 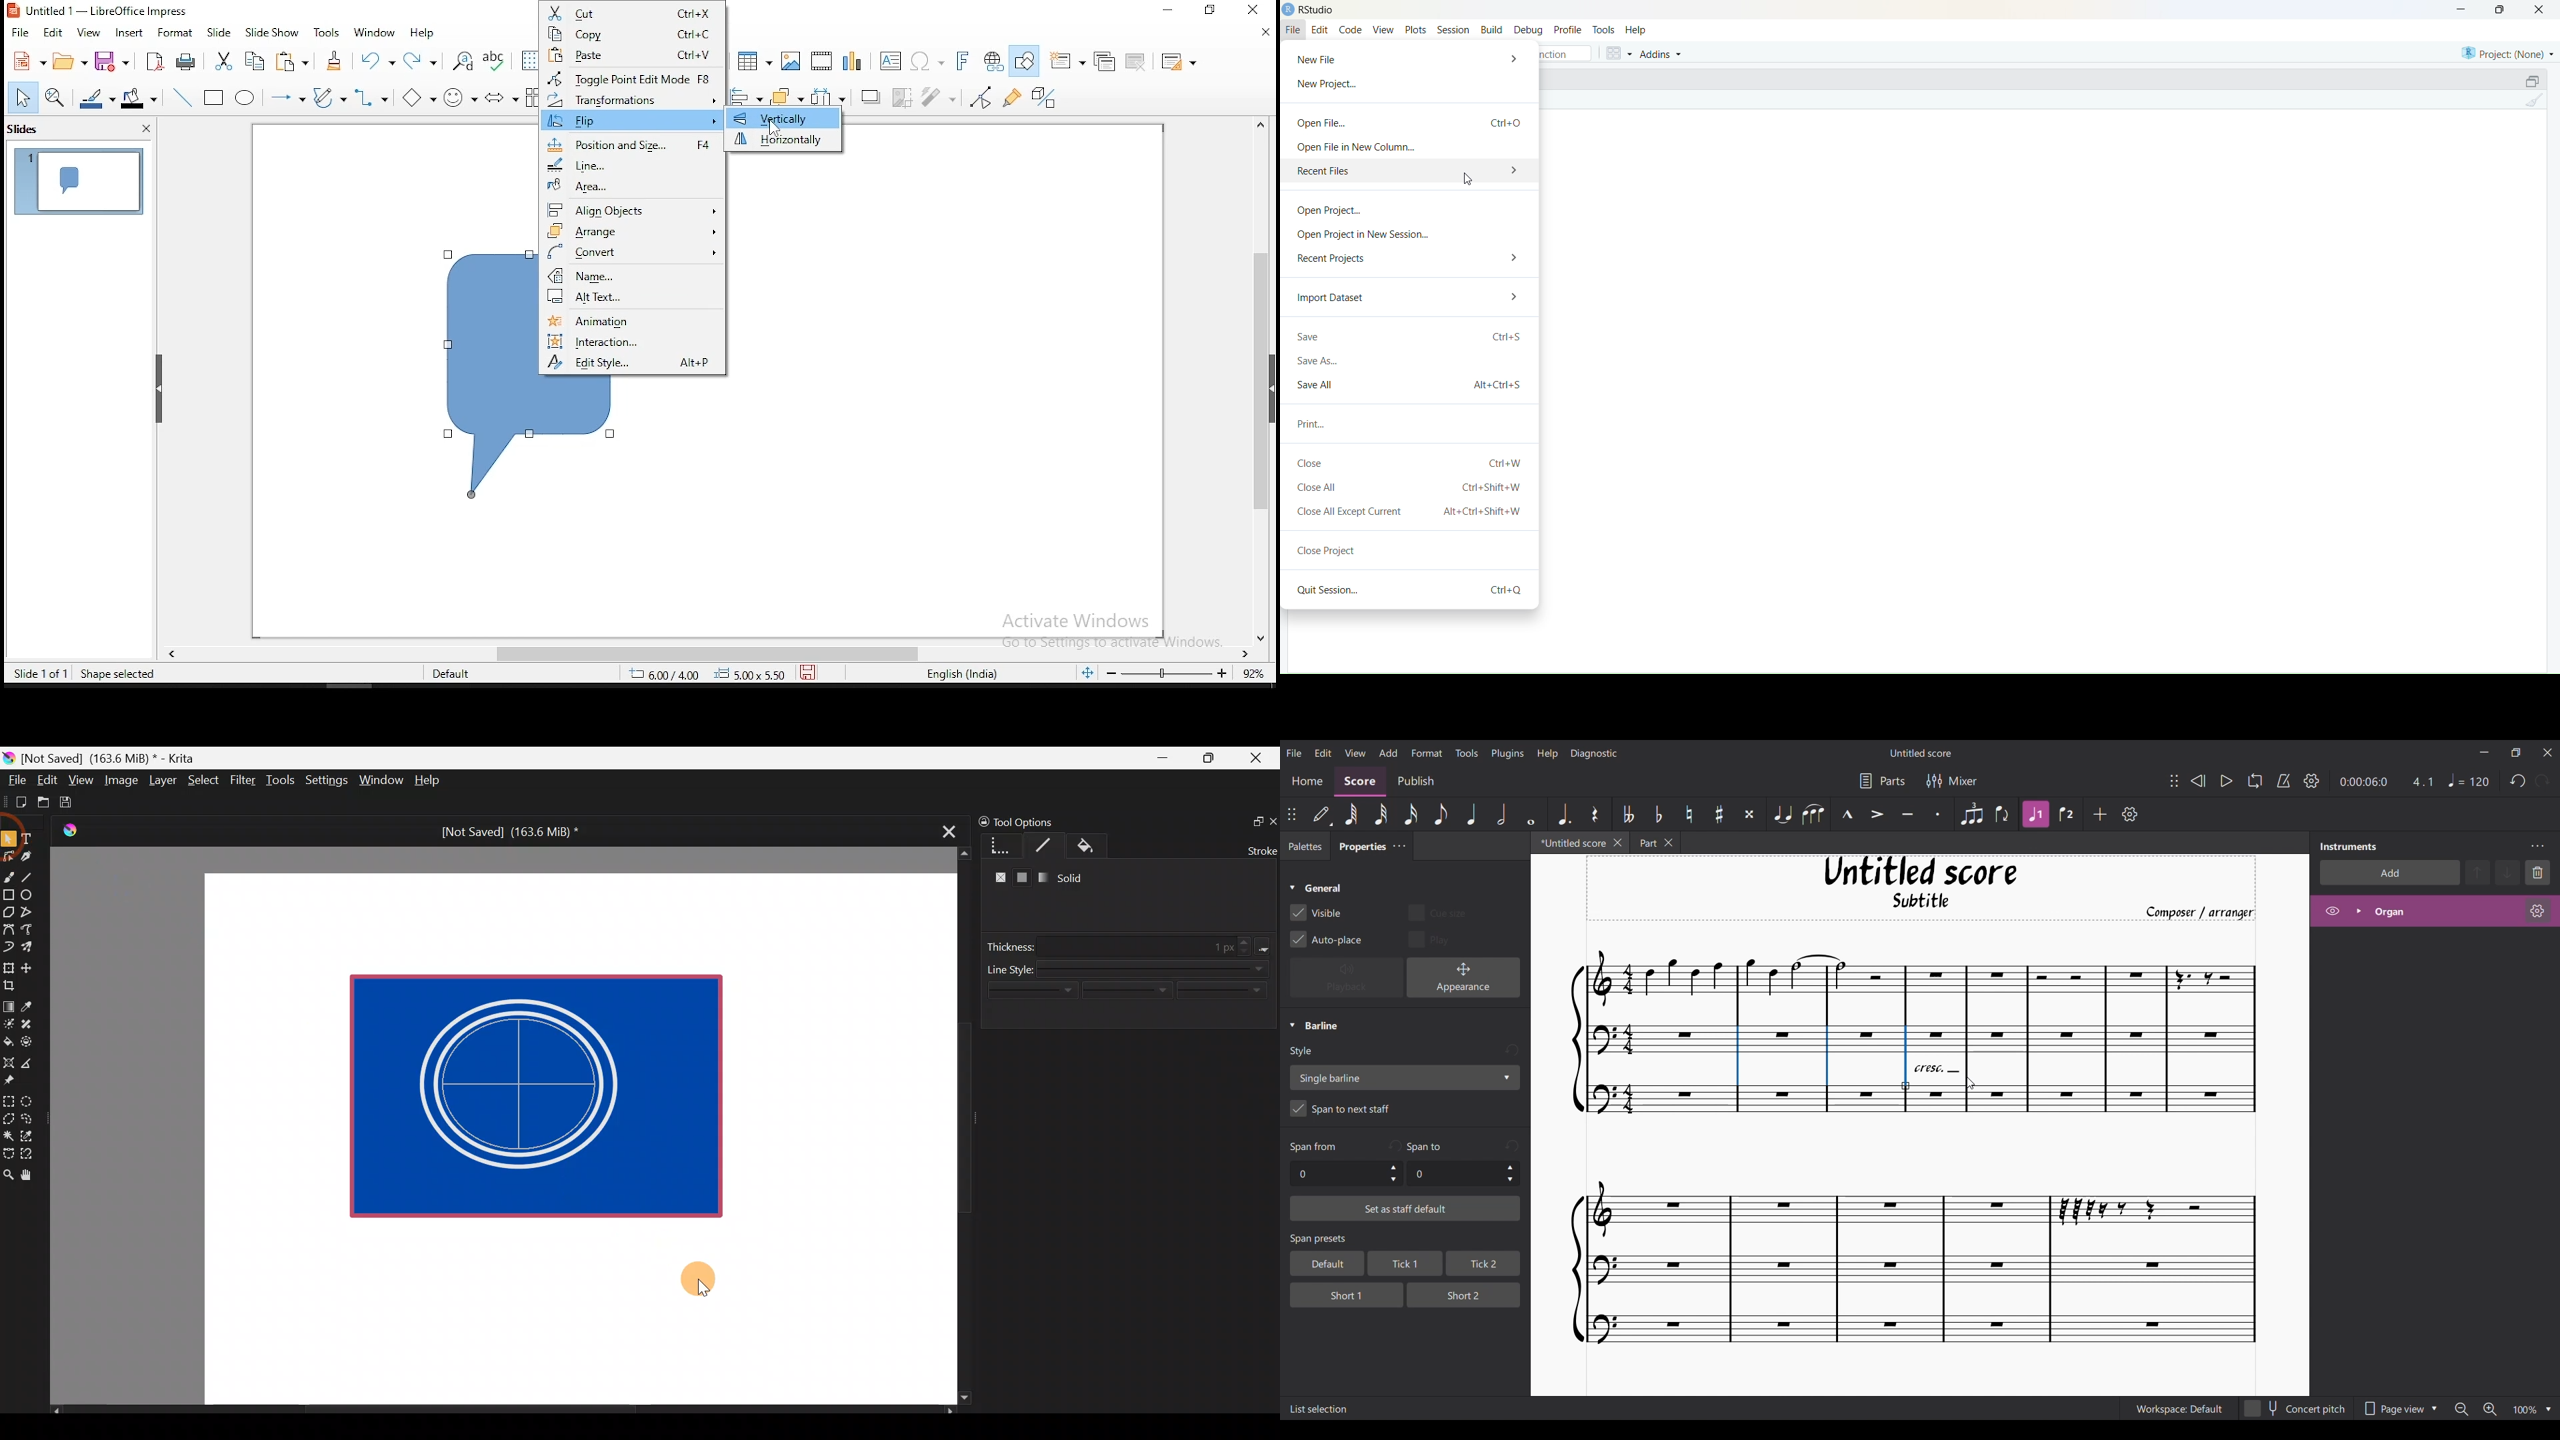 I want to click on Tie, so click(x=1782, y=814).